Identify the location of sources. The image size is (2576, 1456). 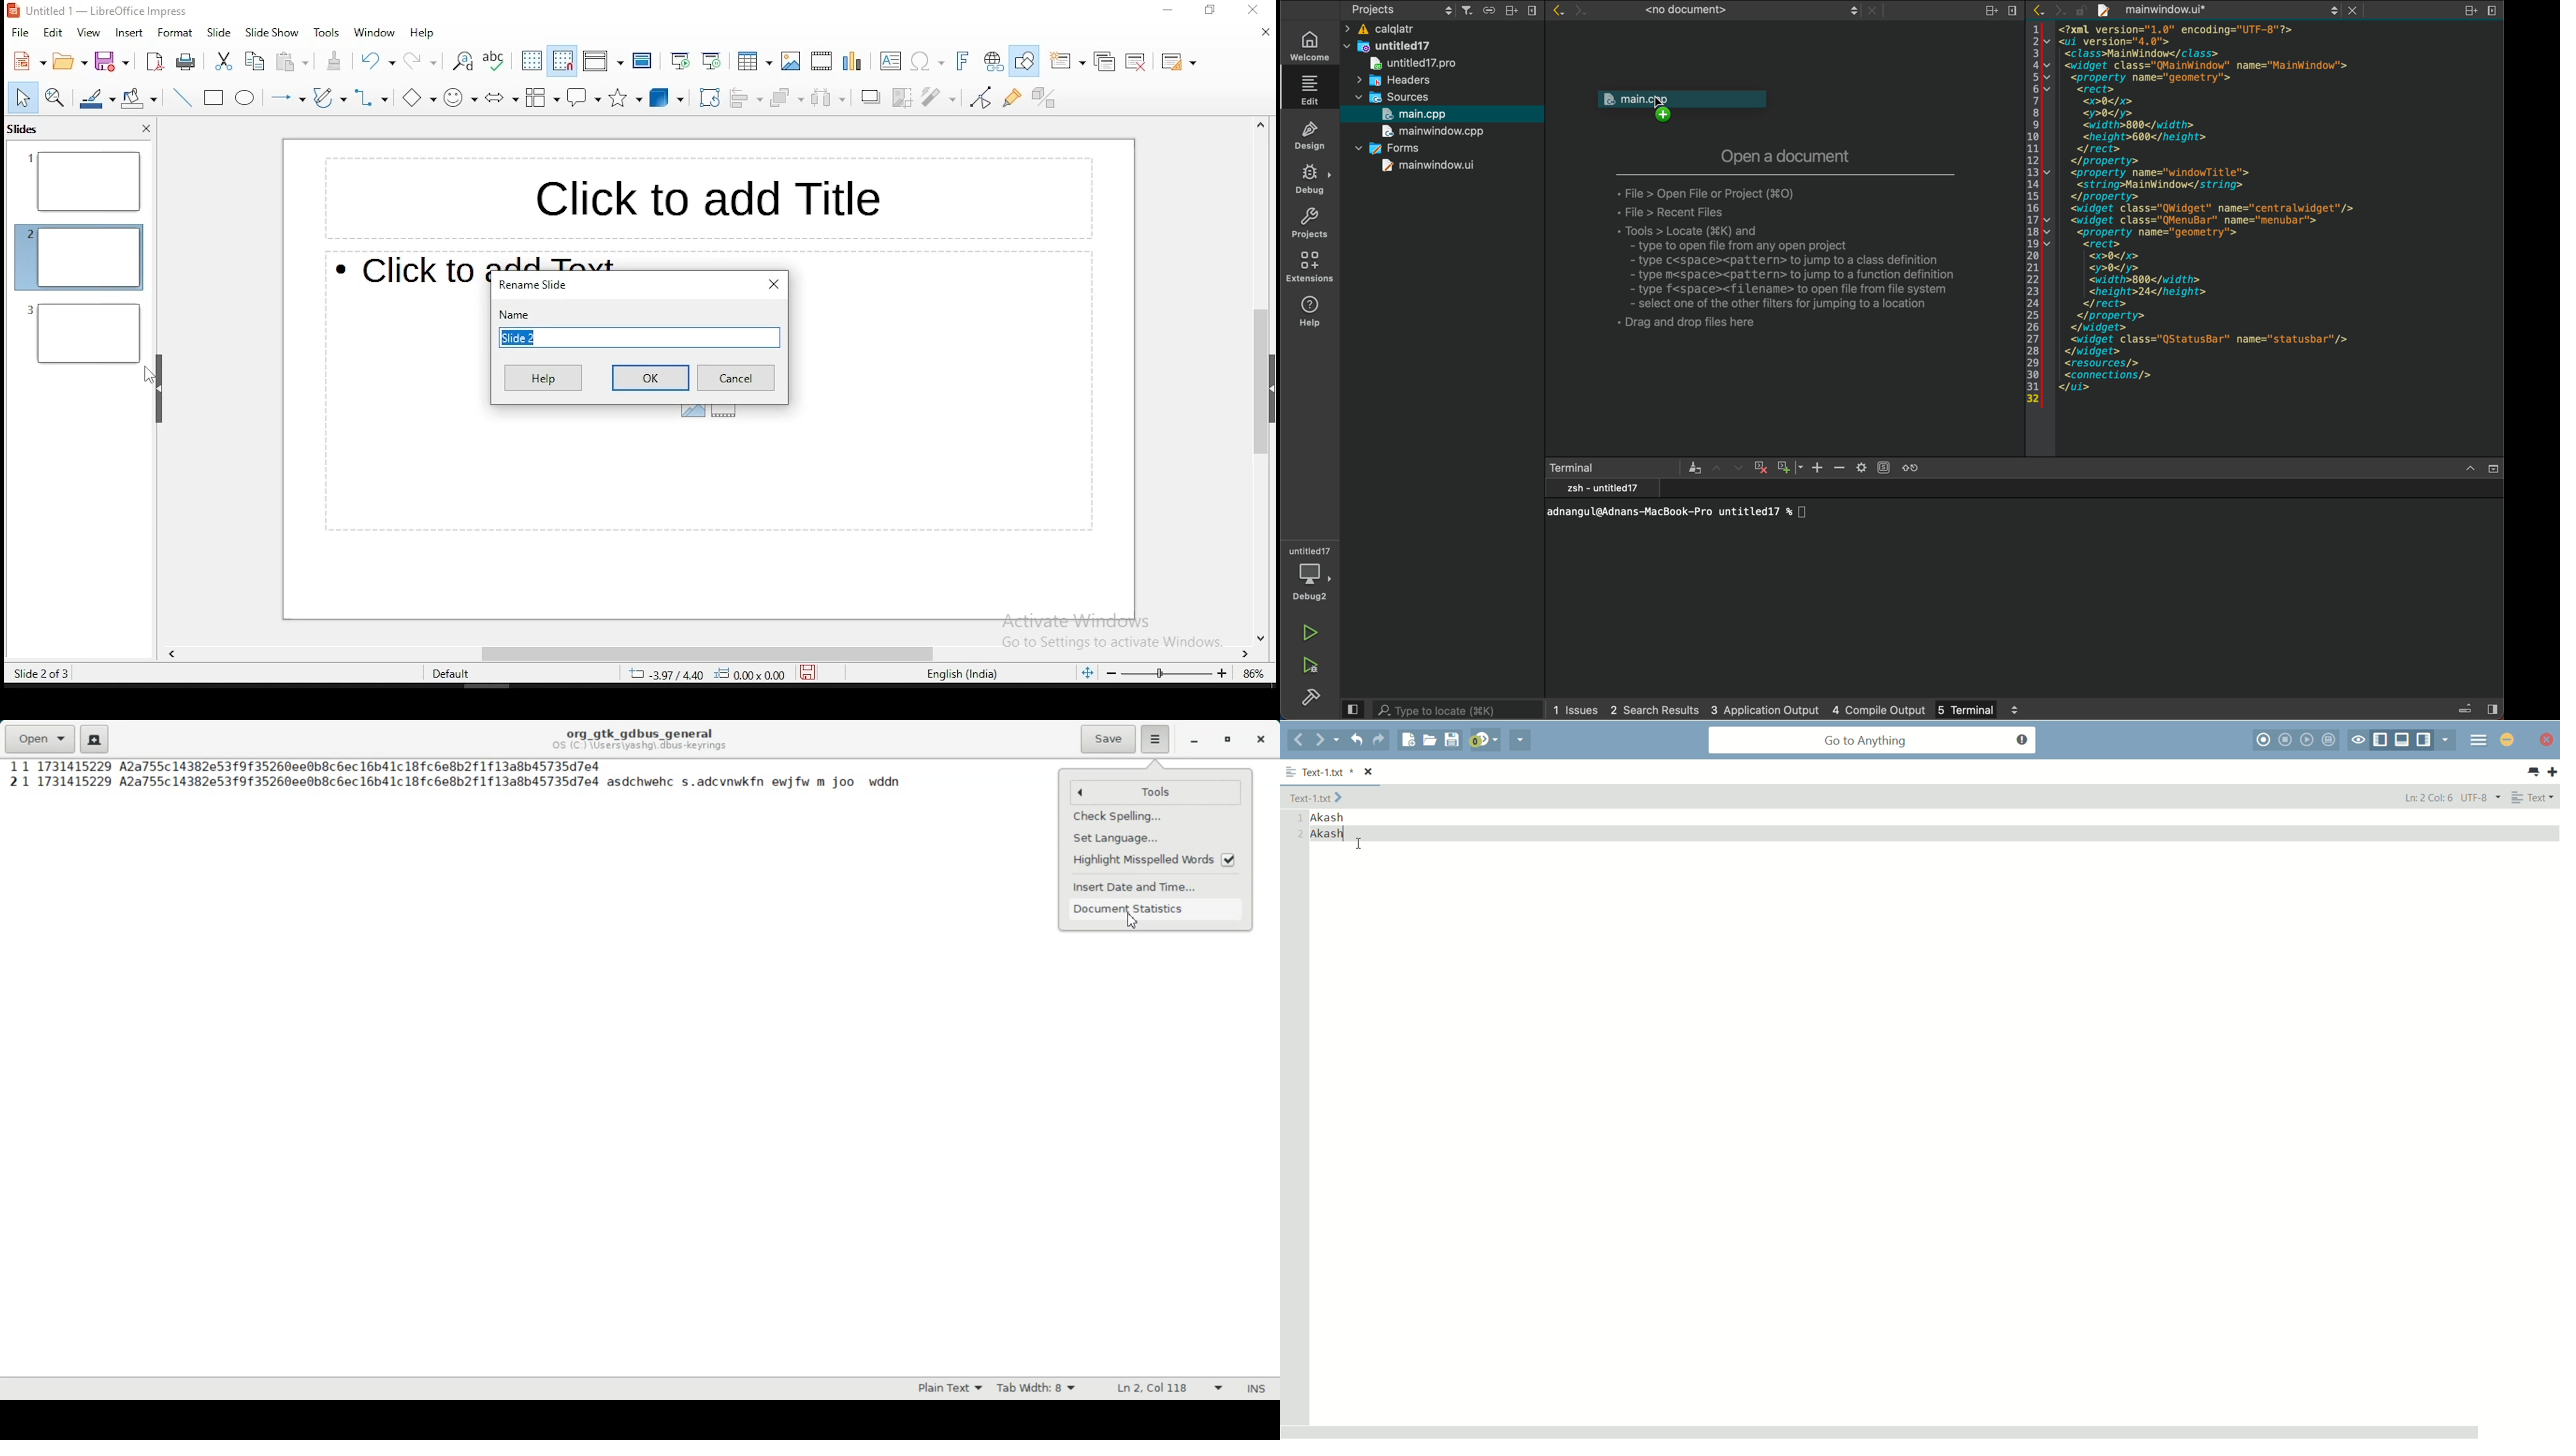
(1387, 99).